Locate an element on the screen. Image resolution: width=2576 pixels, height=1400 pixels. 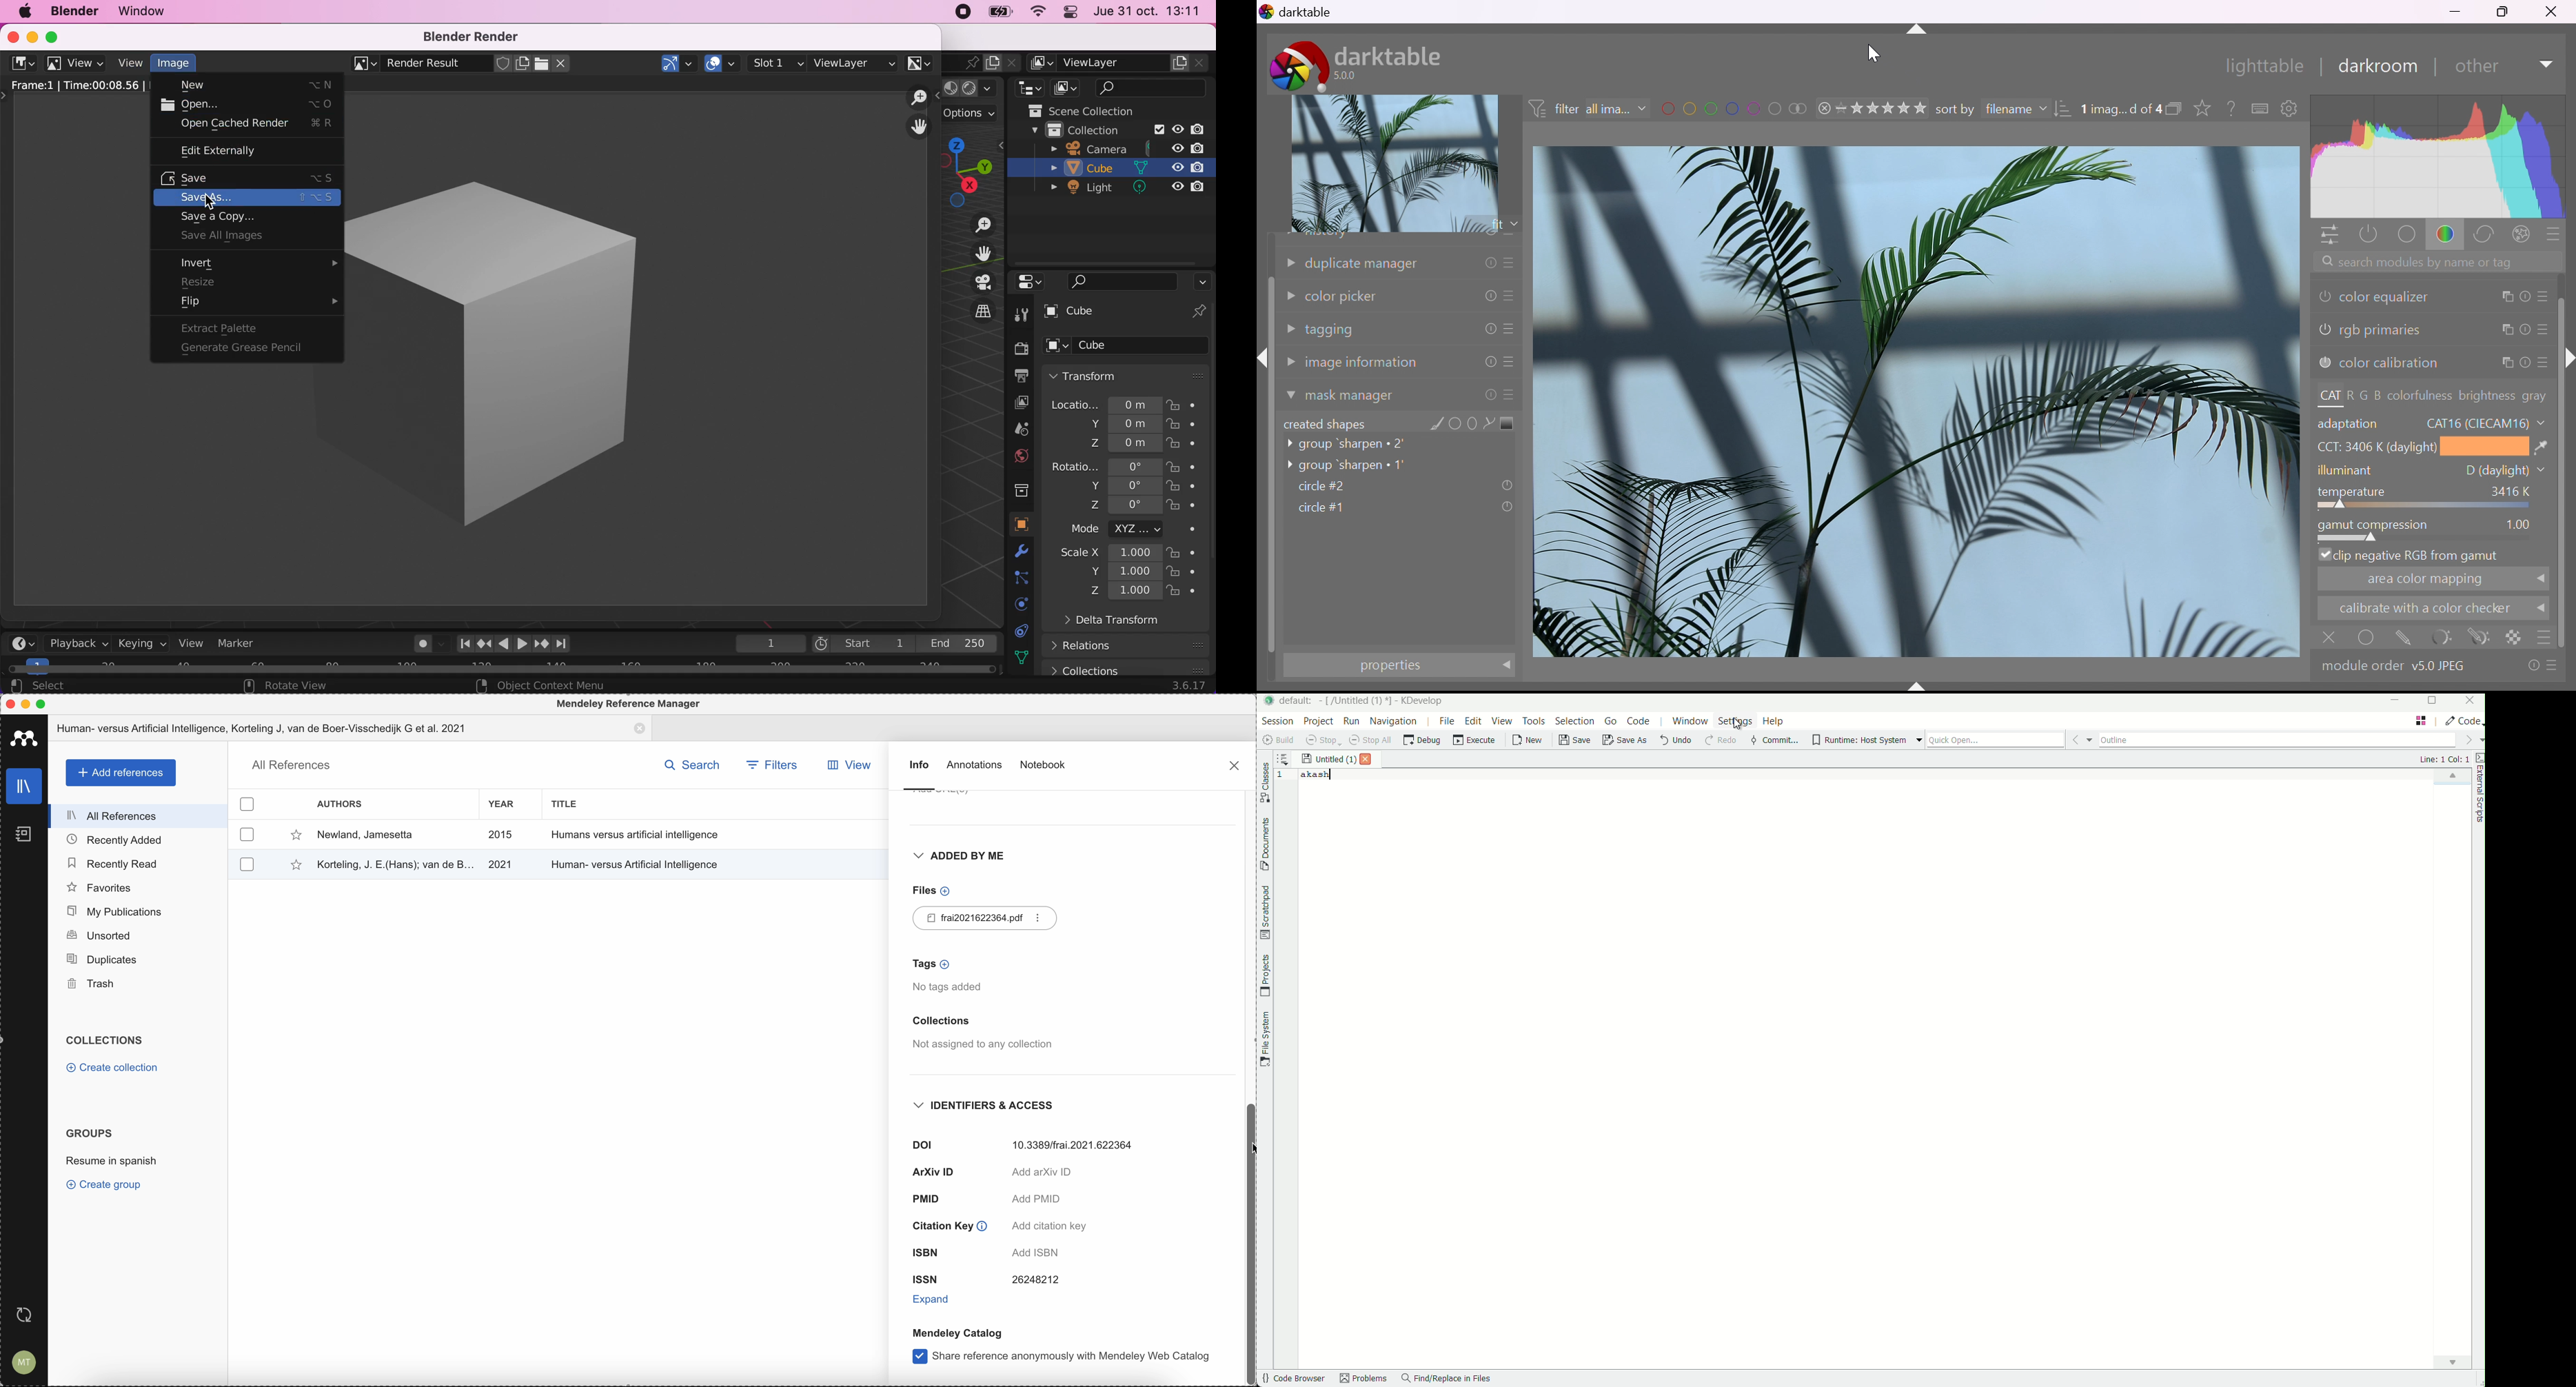
calibarate with color checker is located at coordinates (2434, 610).